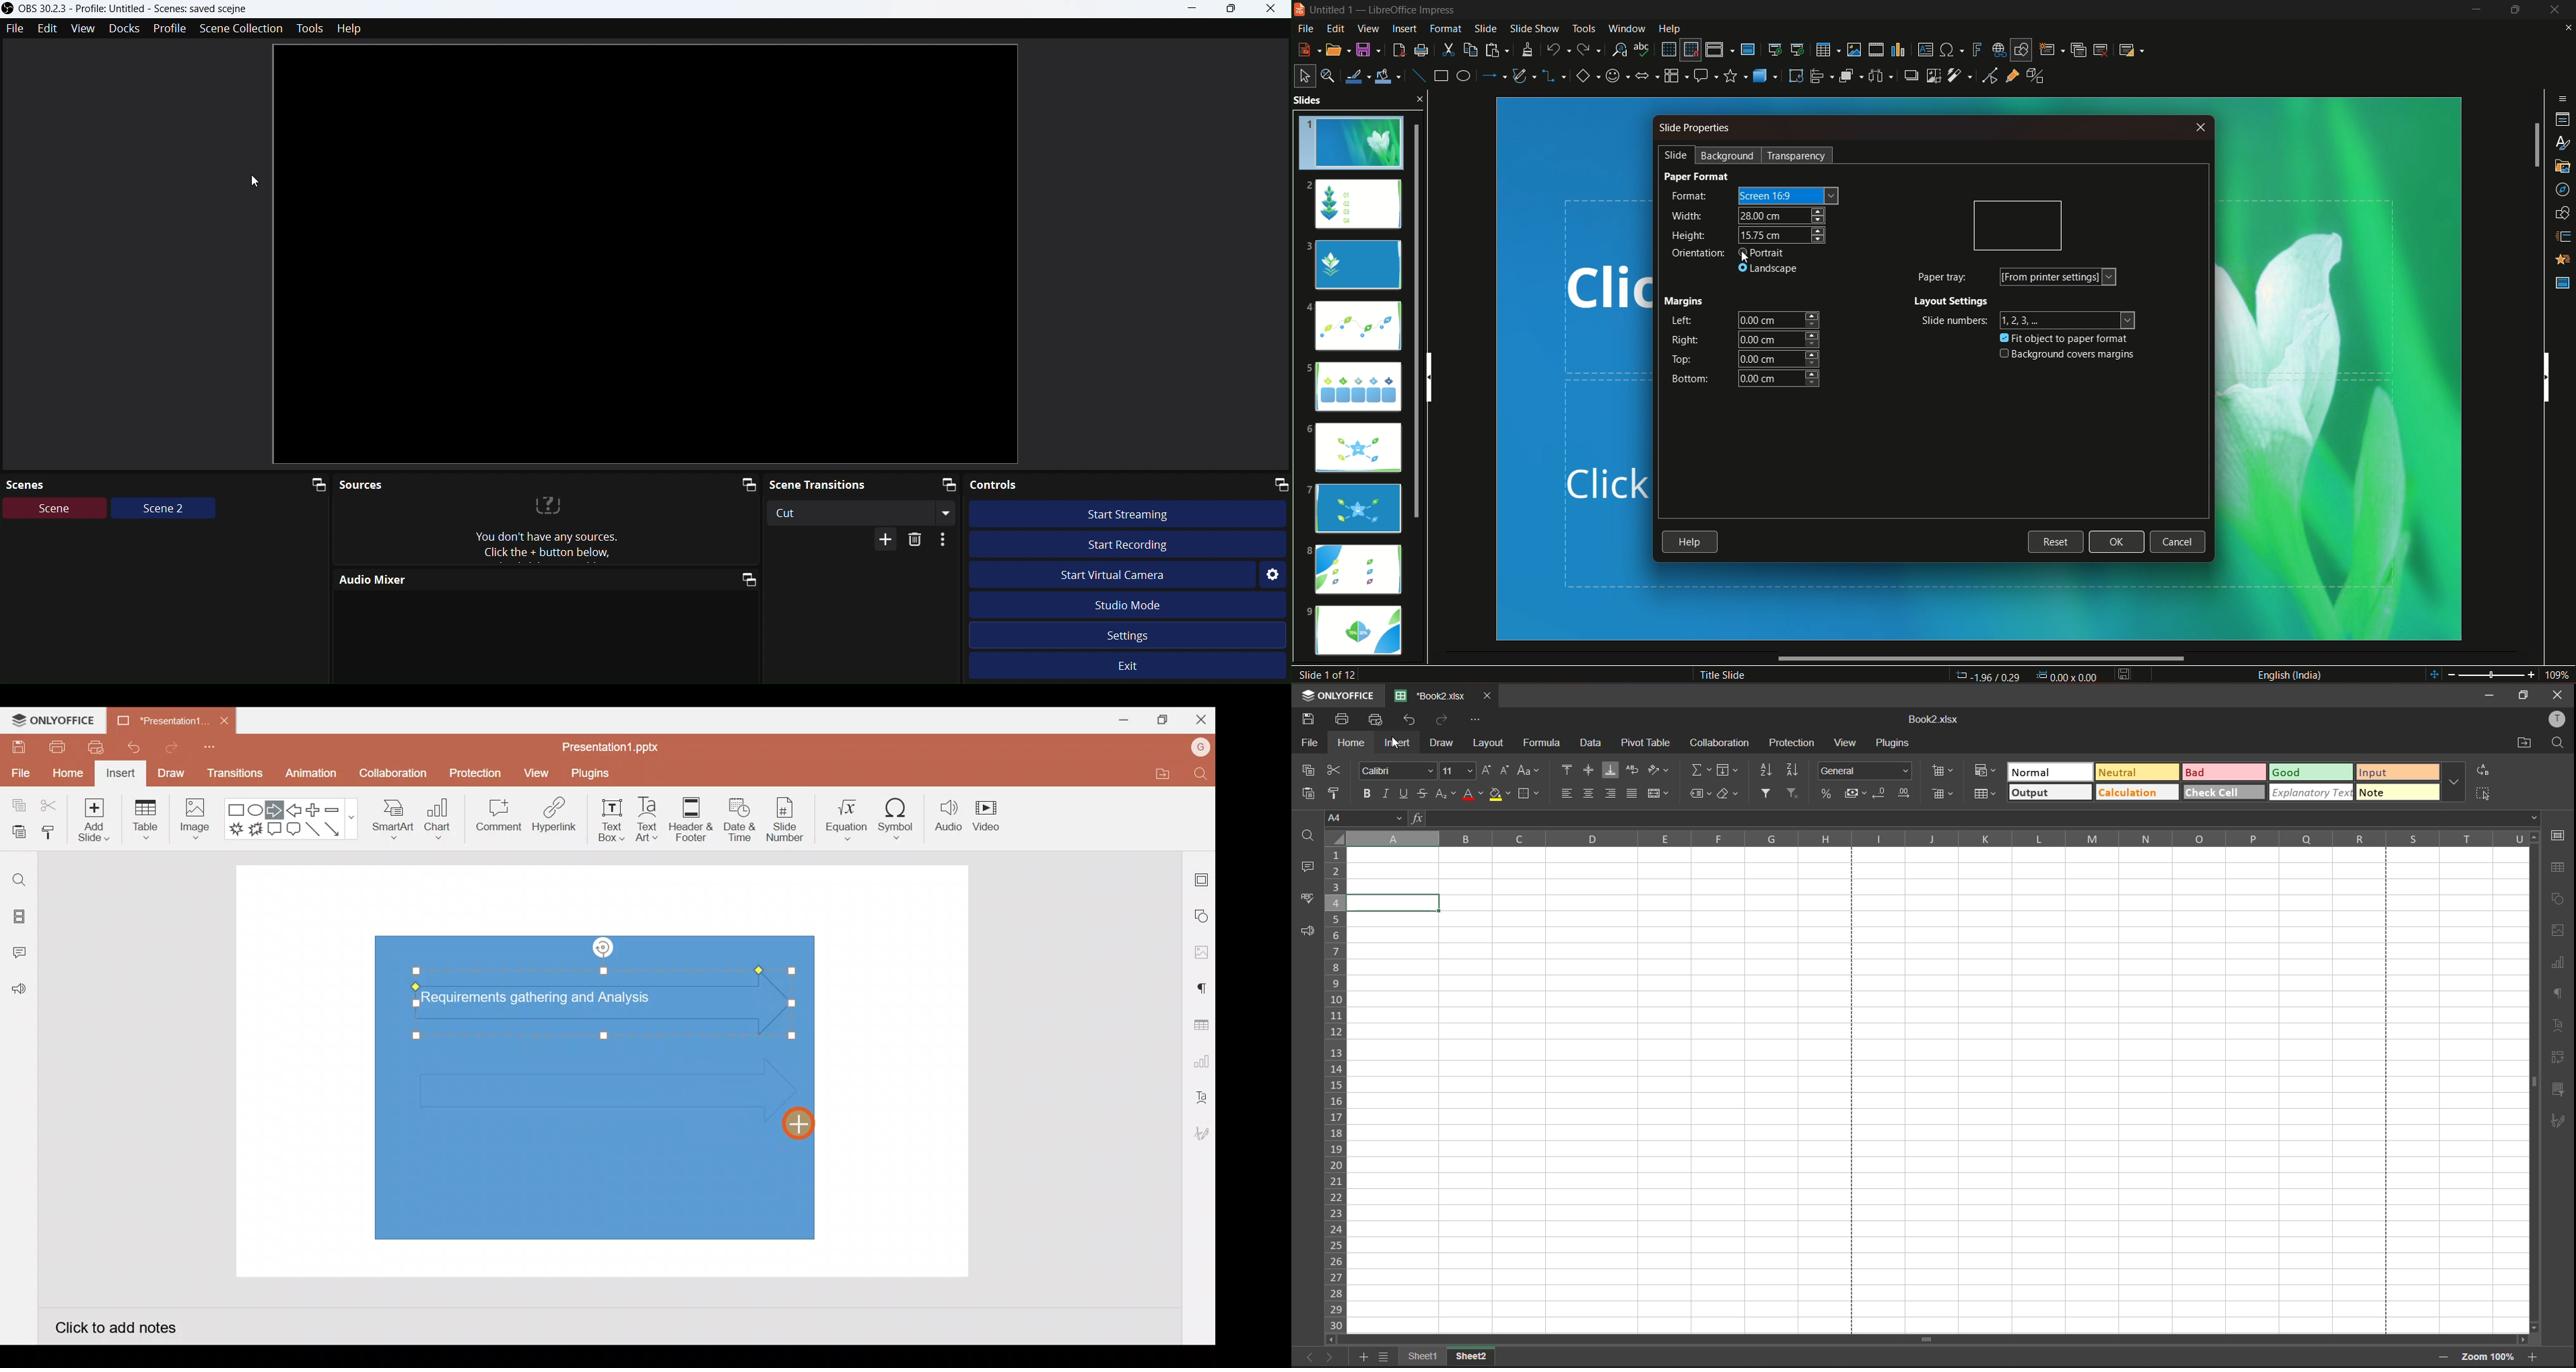  Describe the element at coordinates (1768, 770) in the screenshot. I see `sort ascending` at that location.